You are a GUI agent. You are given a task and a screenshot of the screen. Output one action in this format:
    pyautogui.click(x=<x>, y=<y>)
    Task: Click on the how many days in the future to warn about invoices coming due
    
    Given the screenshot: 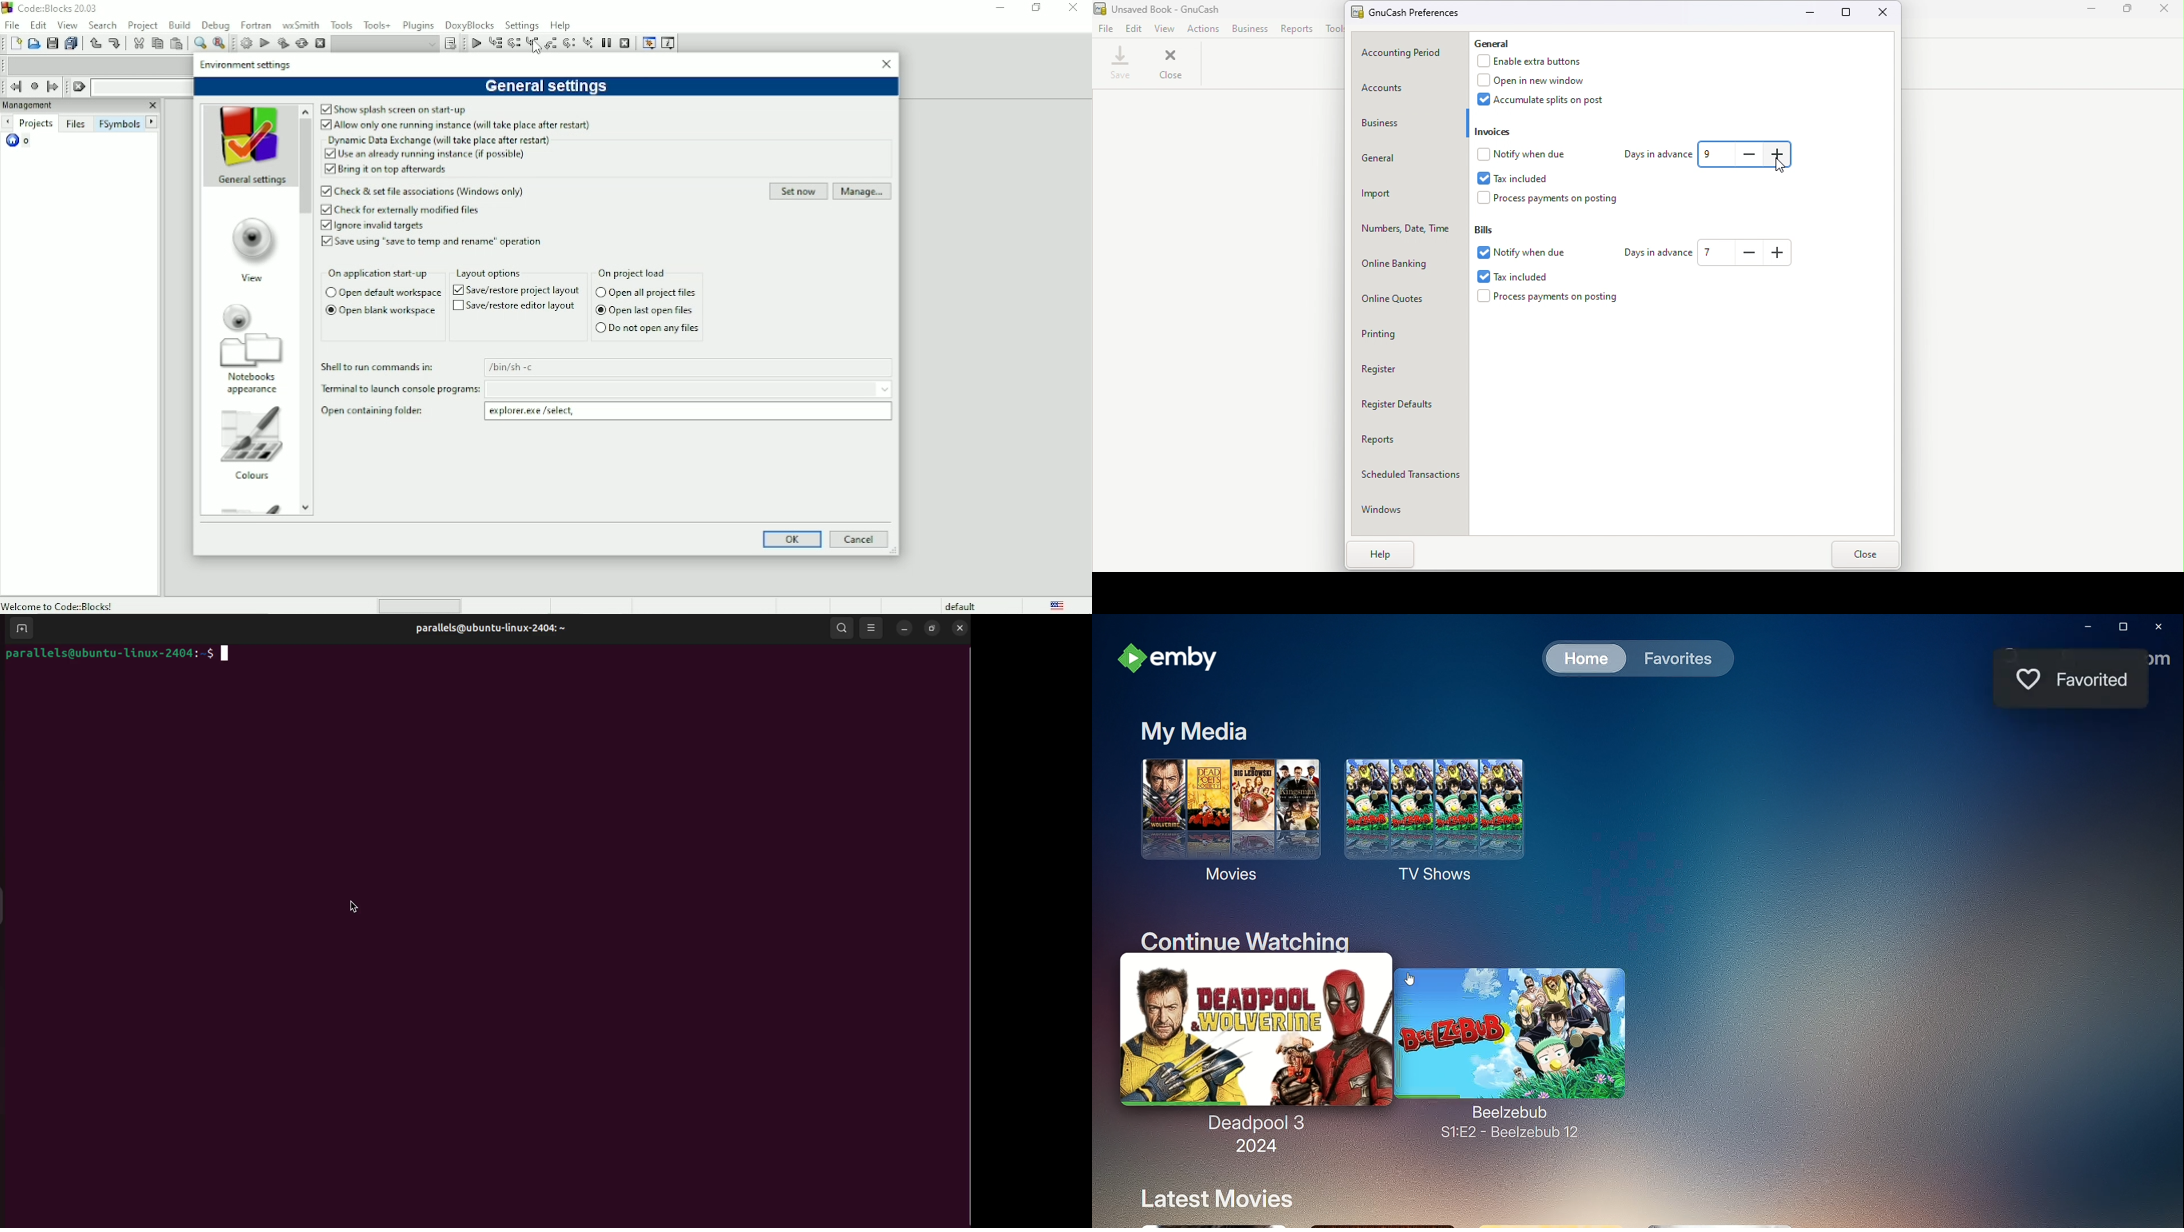 What is the action you would take?
    pyautogui.click(x=1752, y=154)
    